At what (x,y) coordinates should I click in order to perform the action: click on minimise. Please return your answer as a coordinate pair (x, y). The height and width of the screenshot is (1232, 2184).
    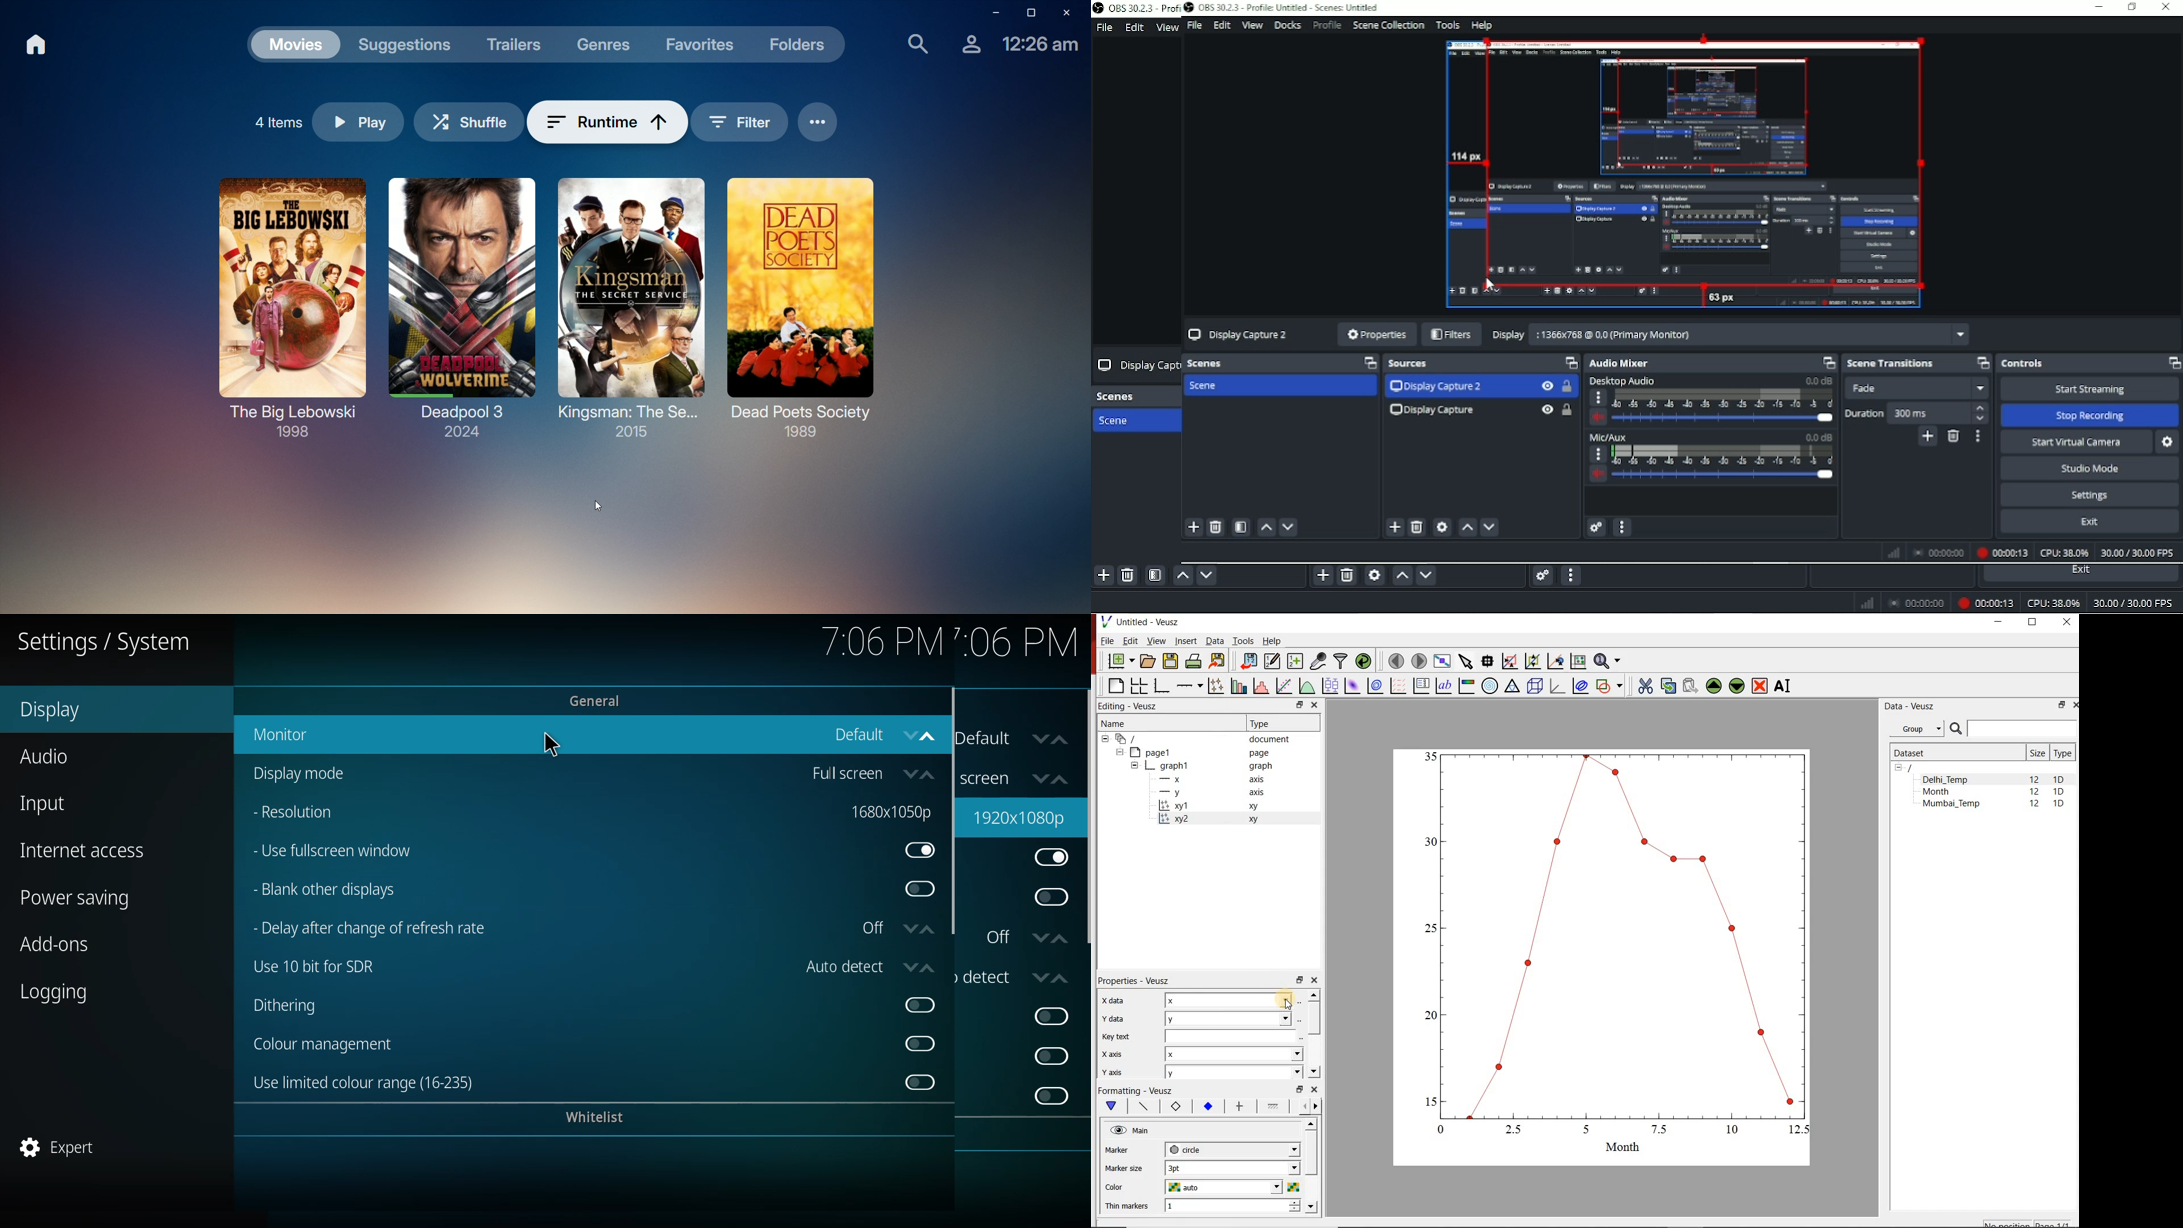
    Looking at the image, I should click on (2097, 7).